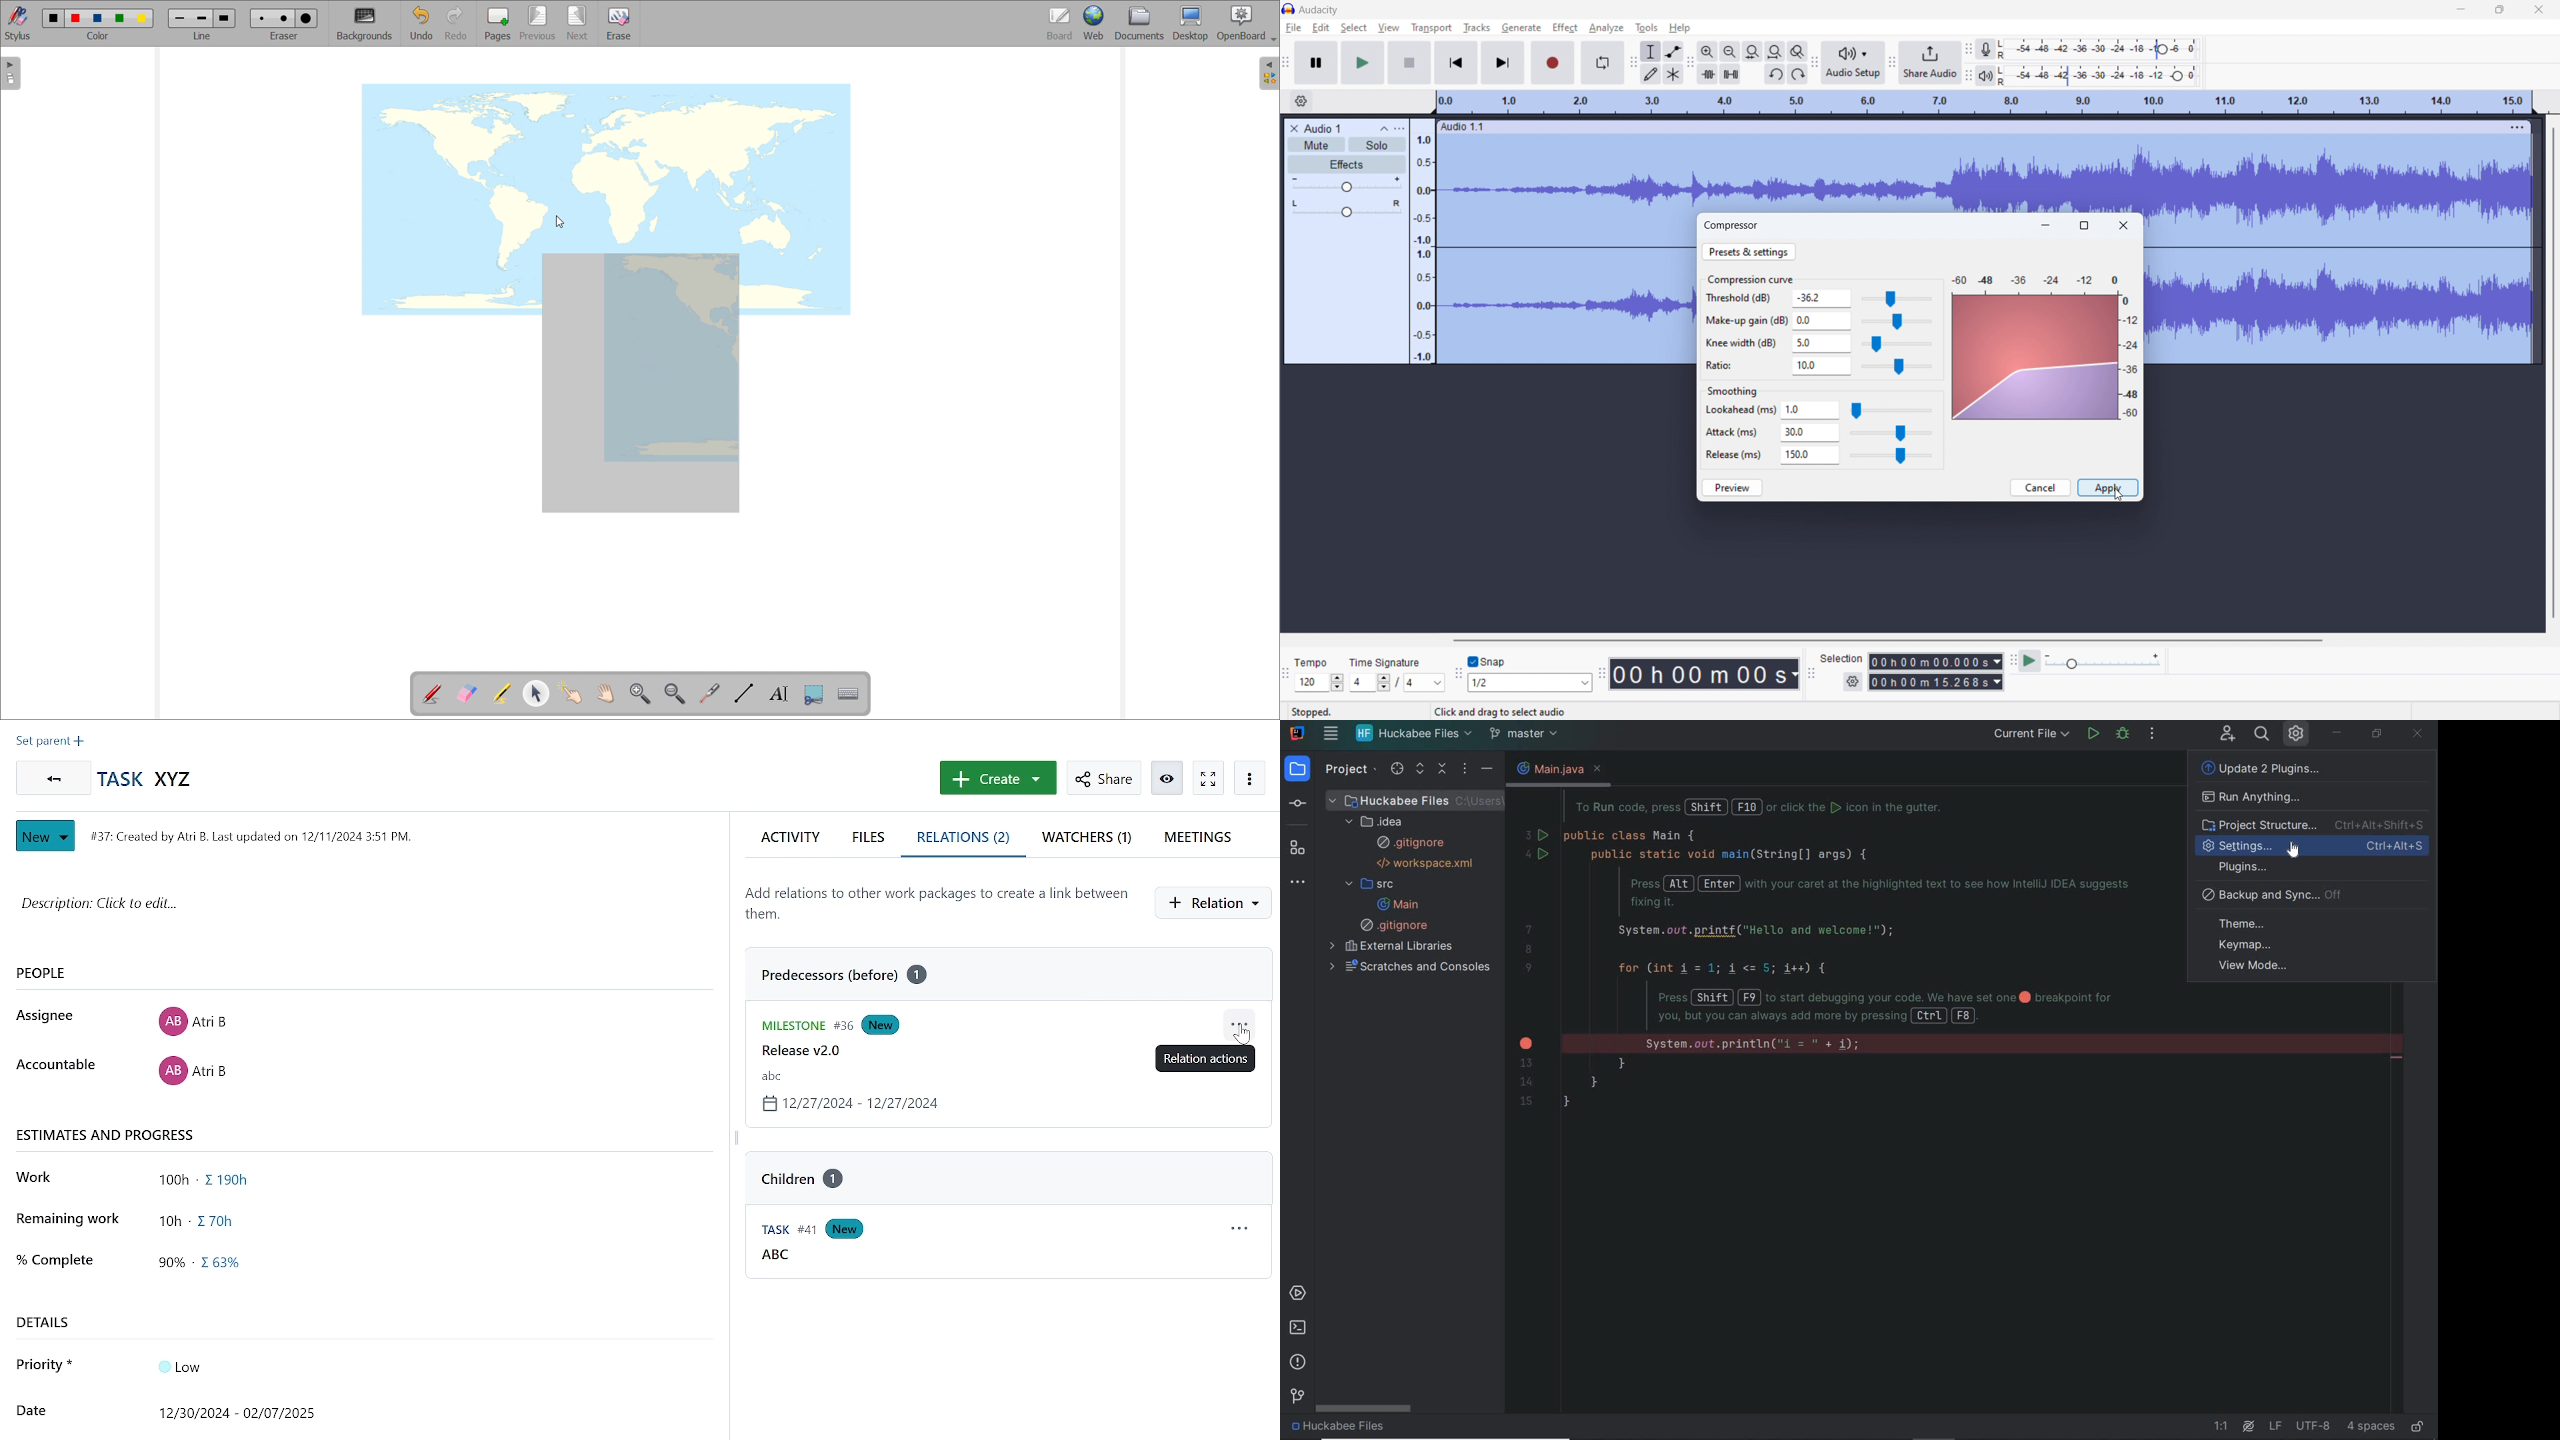  Describe the element at coordinates (1389, 28) in the screenshot. I see `view` at that location.